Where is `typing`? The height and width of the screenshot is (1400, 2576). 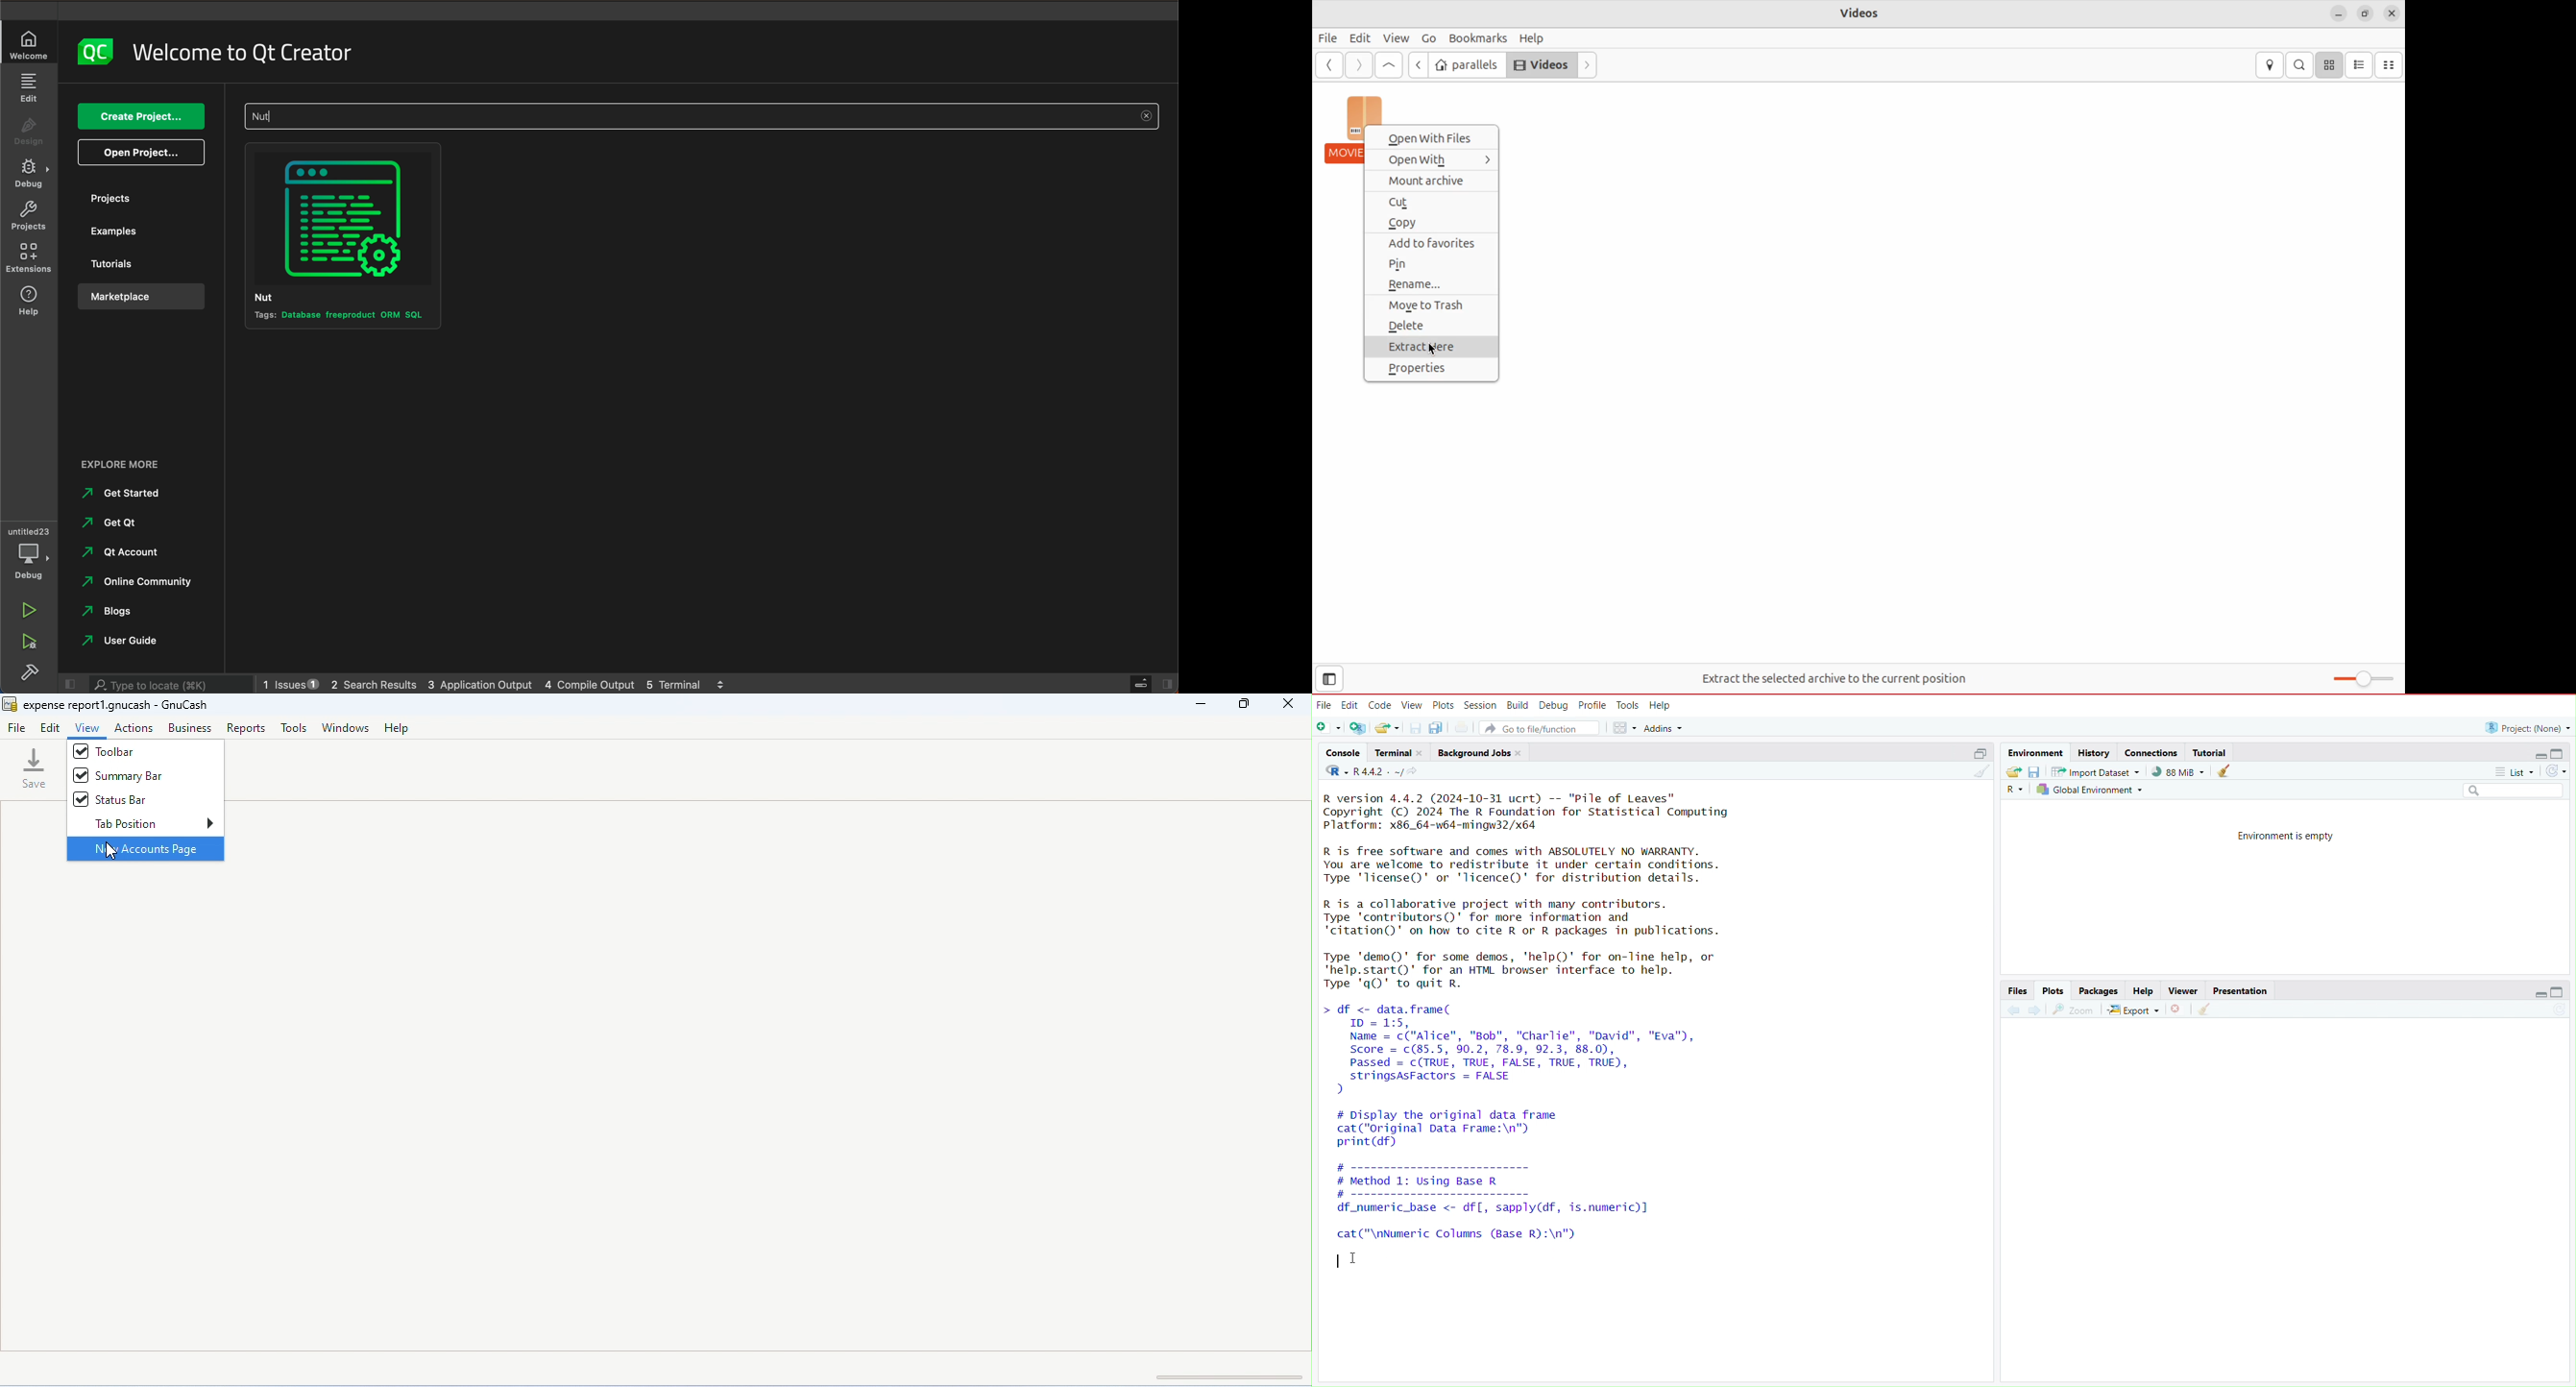 typing is located at coordinates (1329, 1263).